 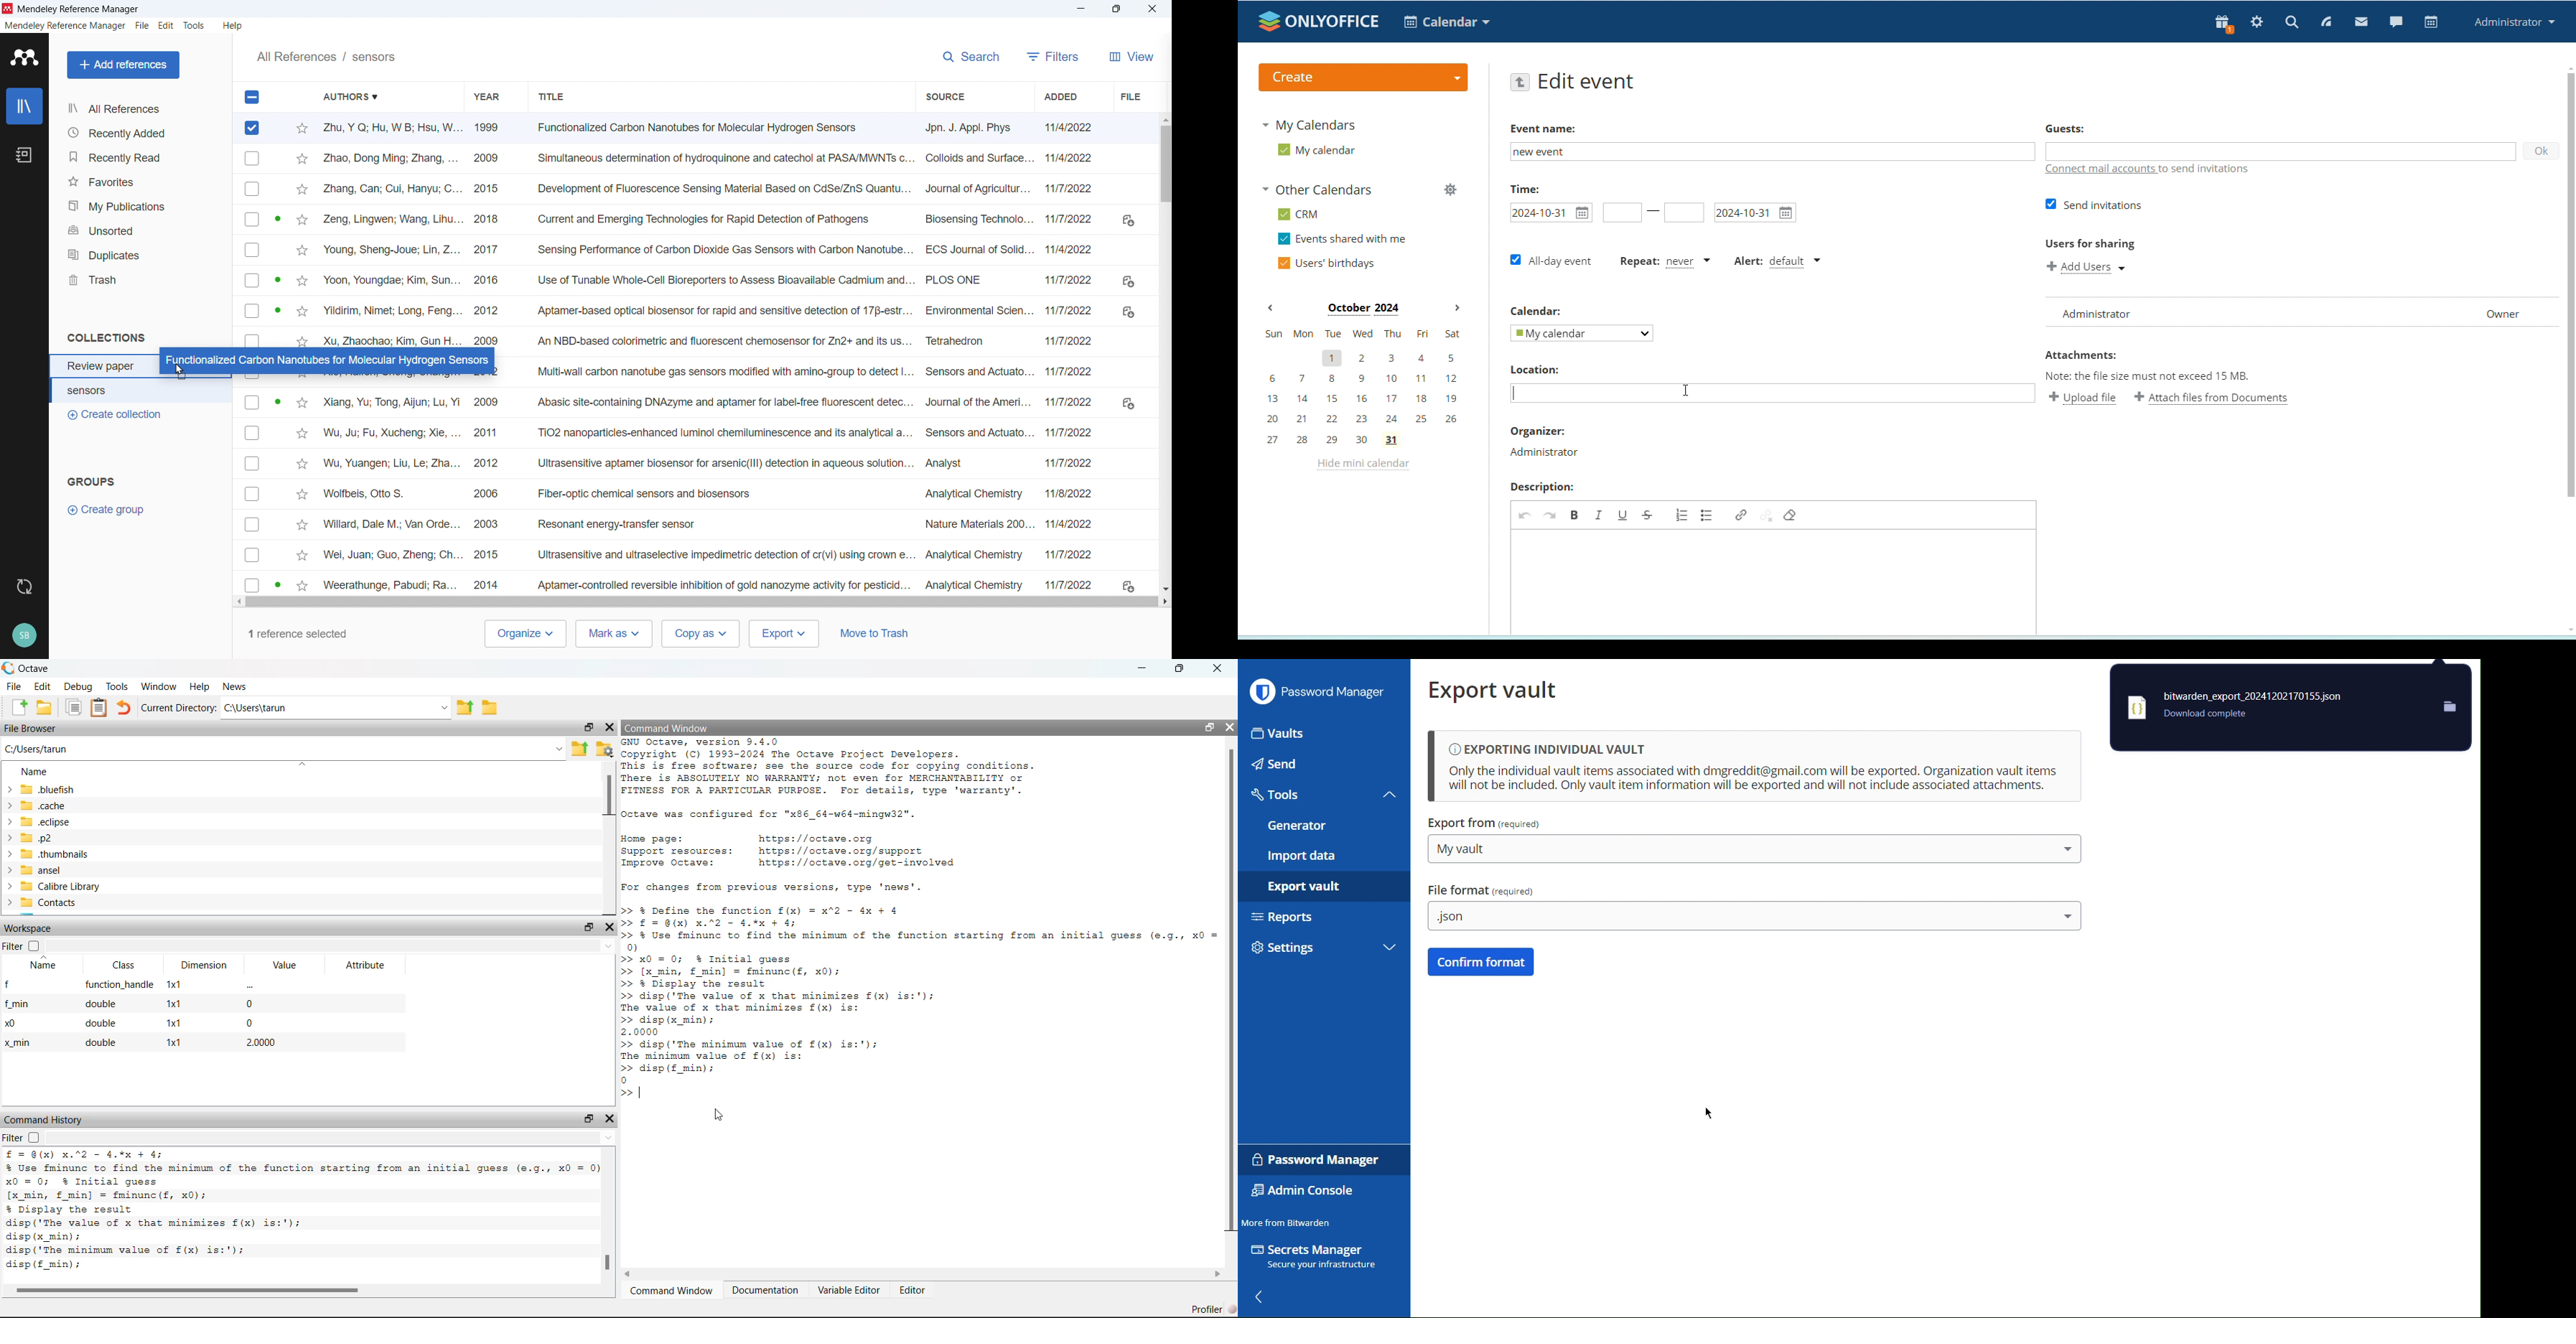 I want to click on italic, so click(x=1599, y=514).